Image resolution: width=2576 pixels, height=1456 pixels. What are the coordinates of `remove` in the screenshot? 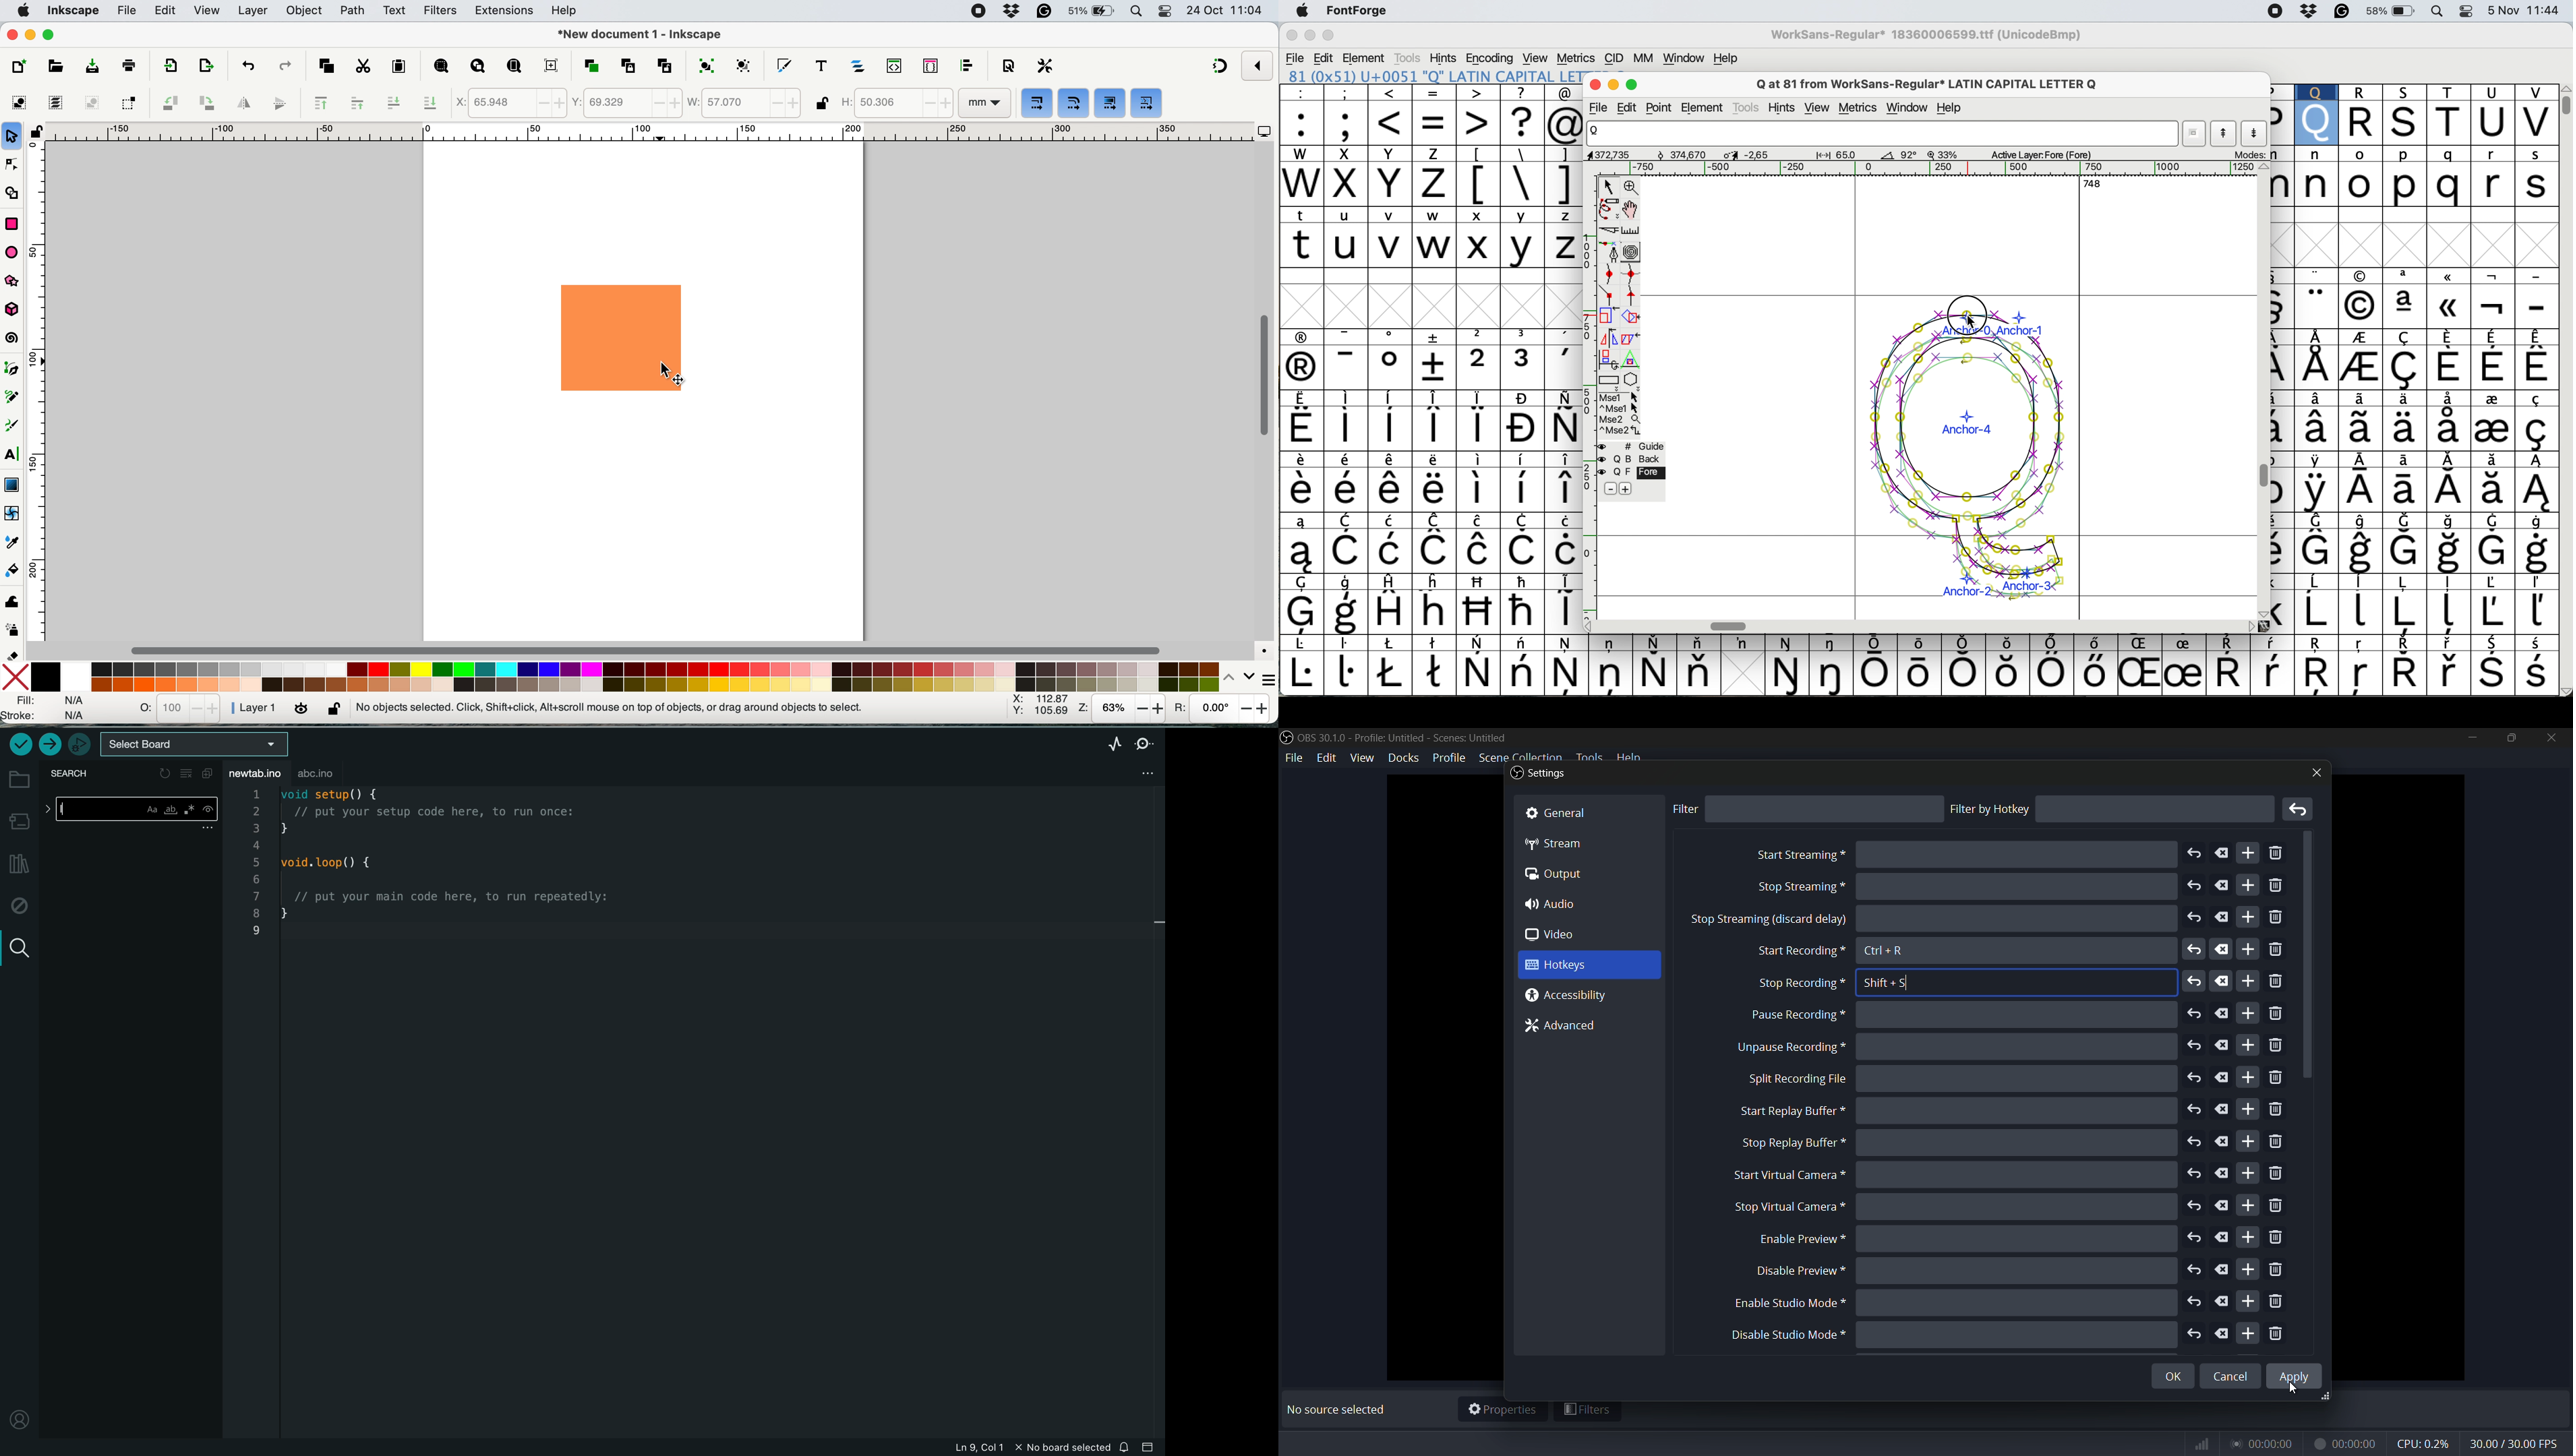 It's located at (2277, 1207).